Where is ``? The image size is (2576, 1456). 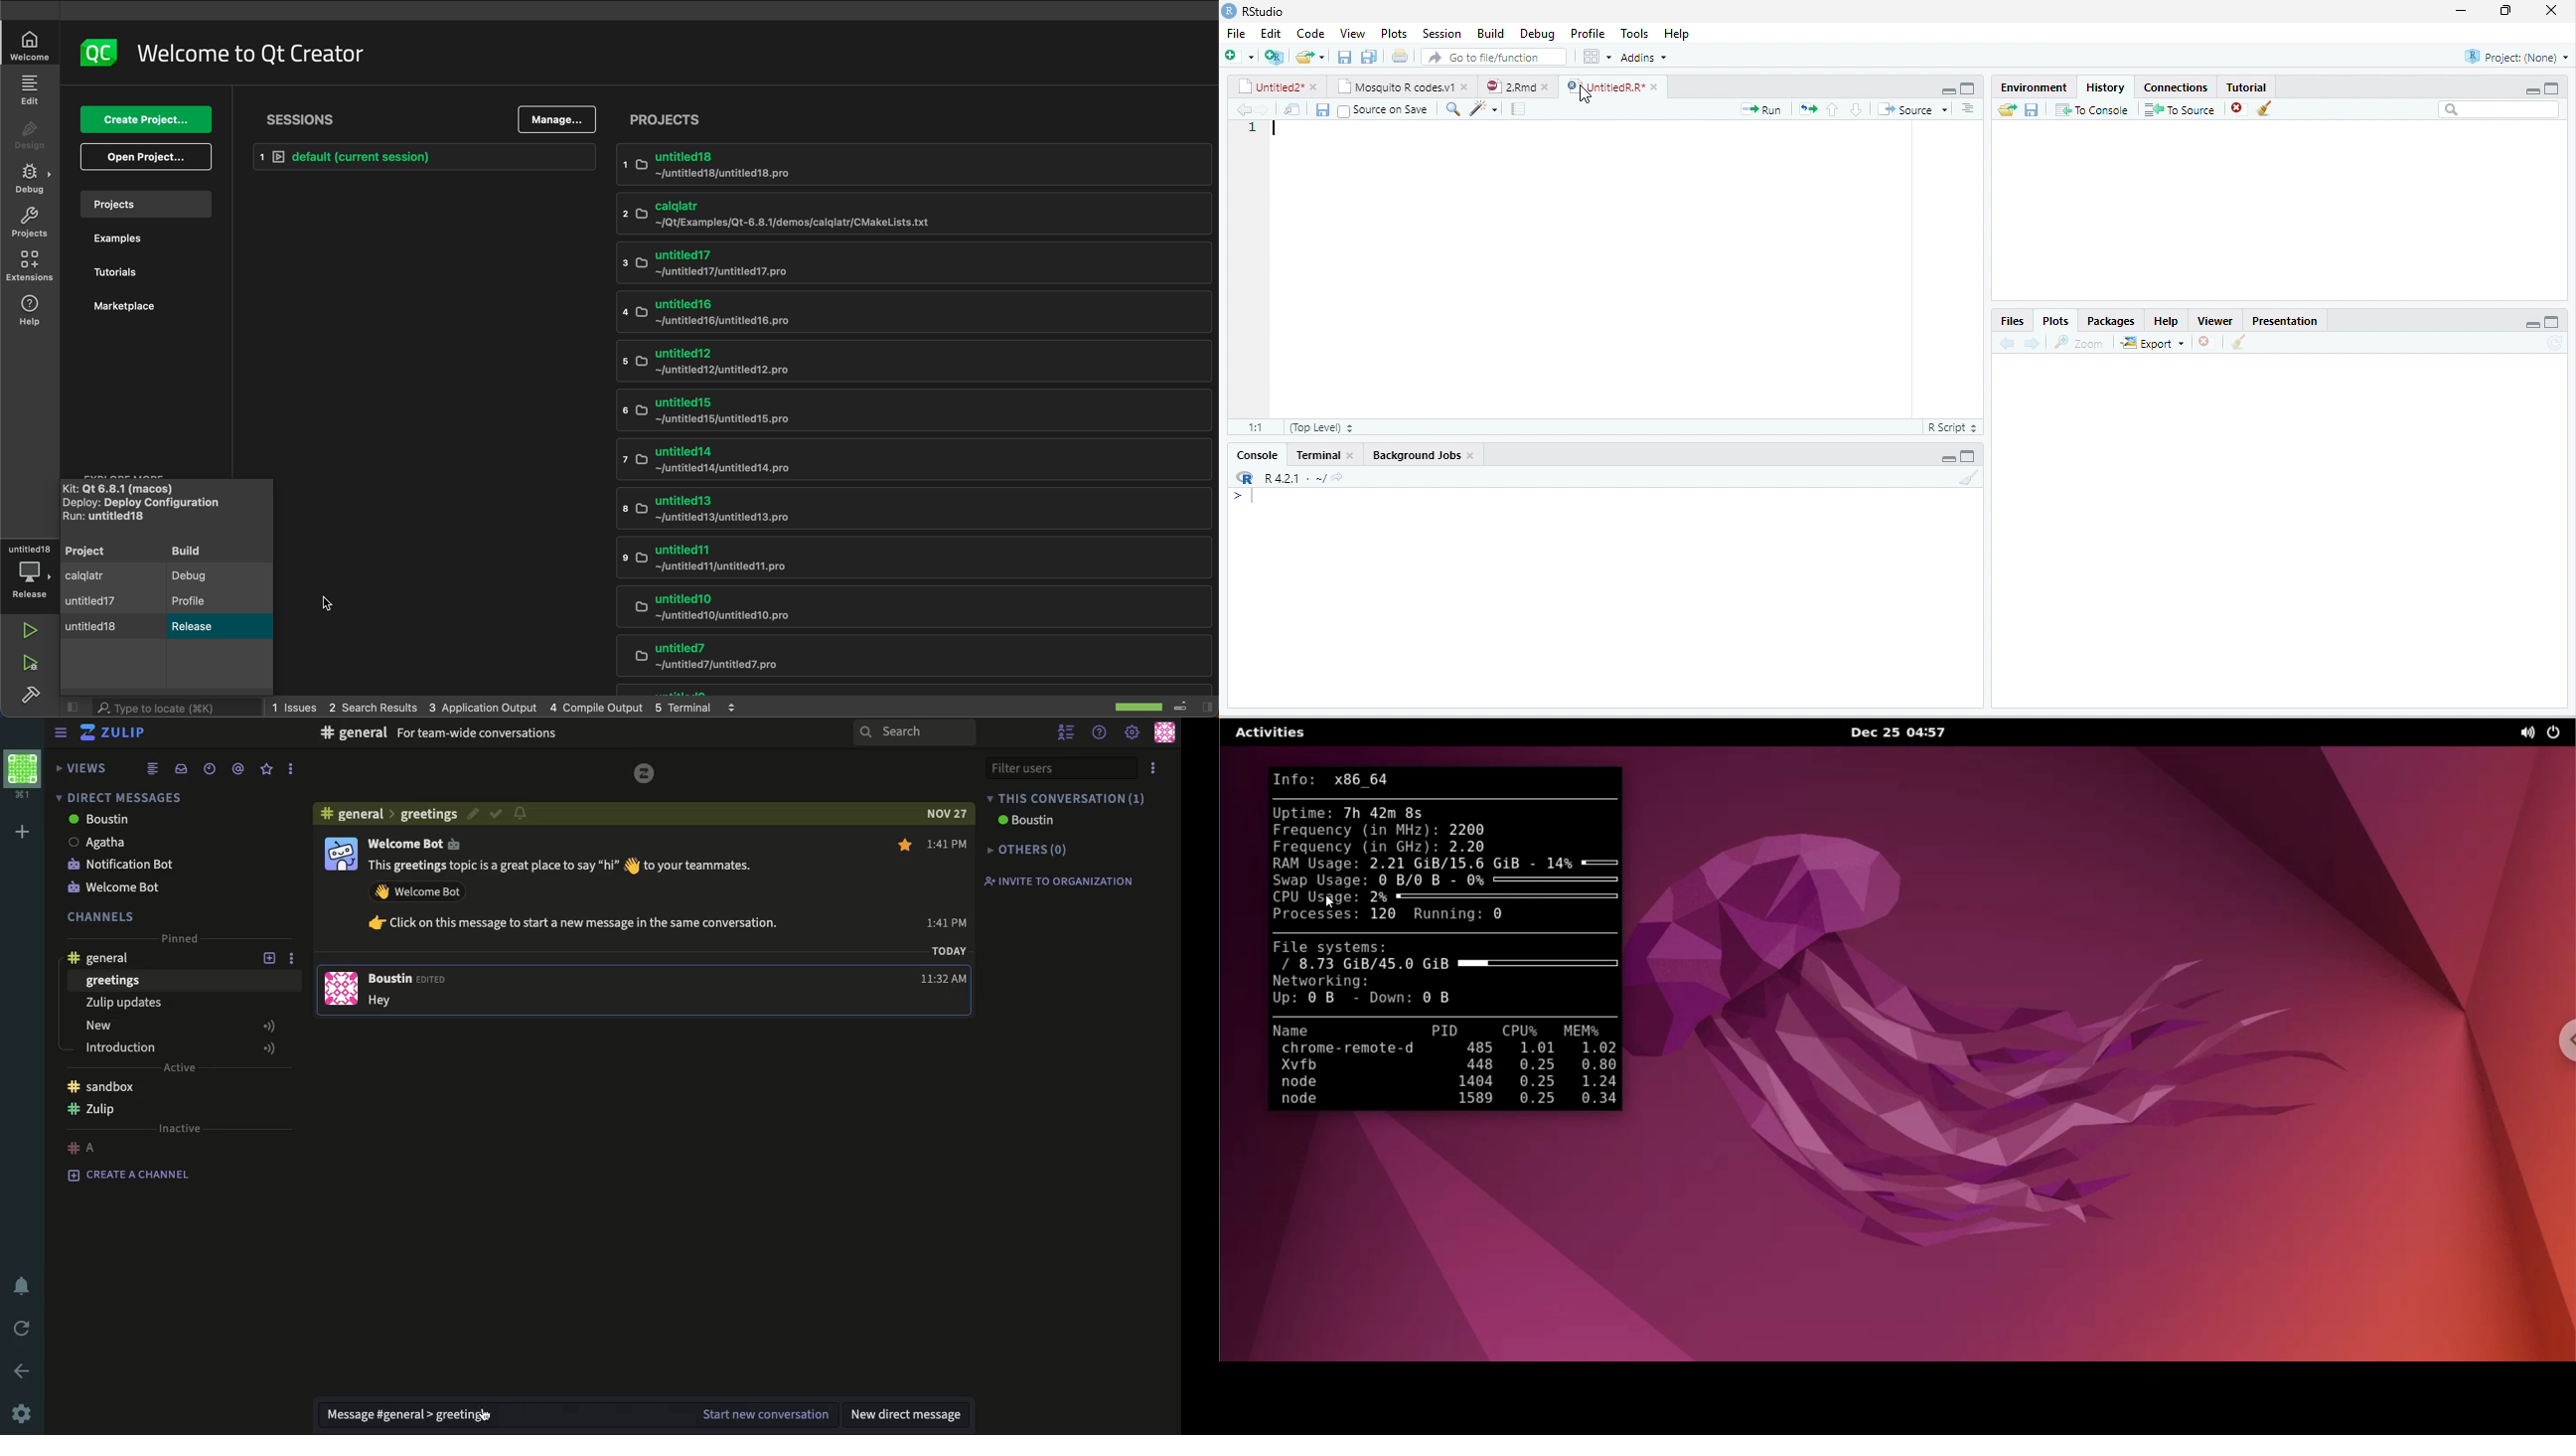  is located at coordinates (1976, 108).